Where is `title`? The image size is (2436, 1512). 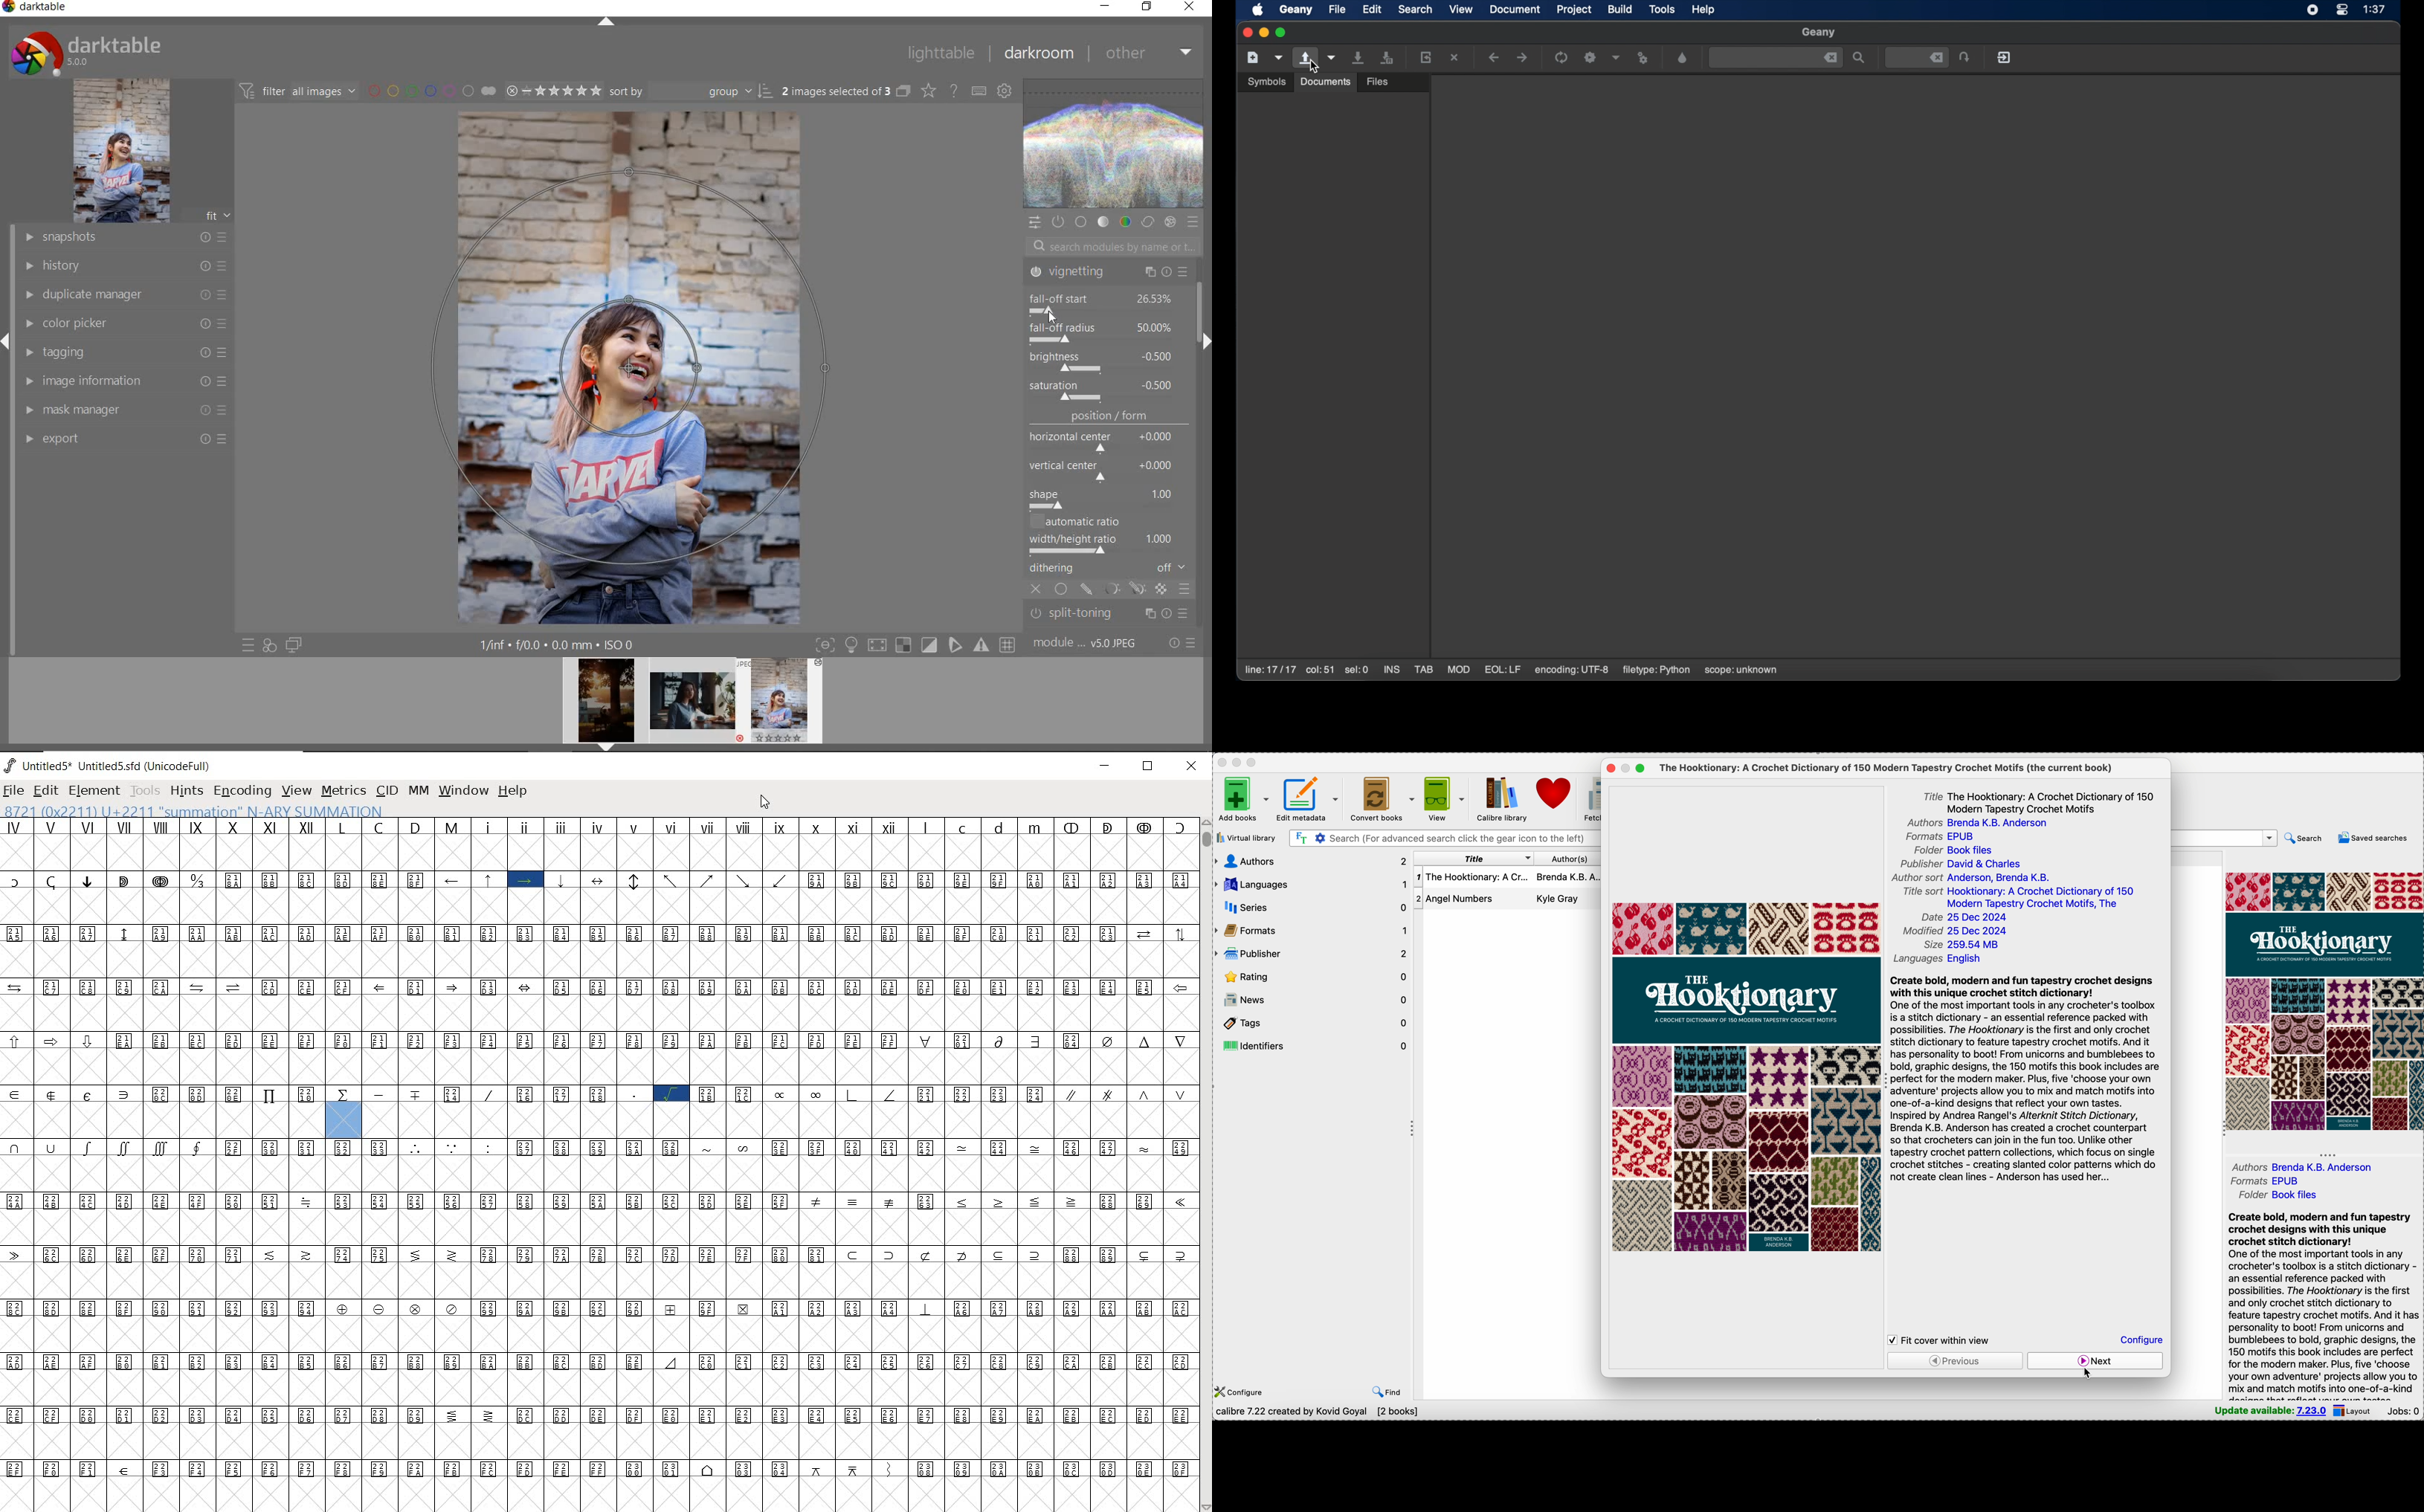
title is located at coordinates (1471, 858).